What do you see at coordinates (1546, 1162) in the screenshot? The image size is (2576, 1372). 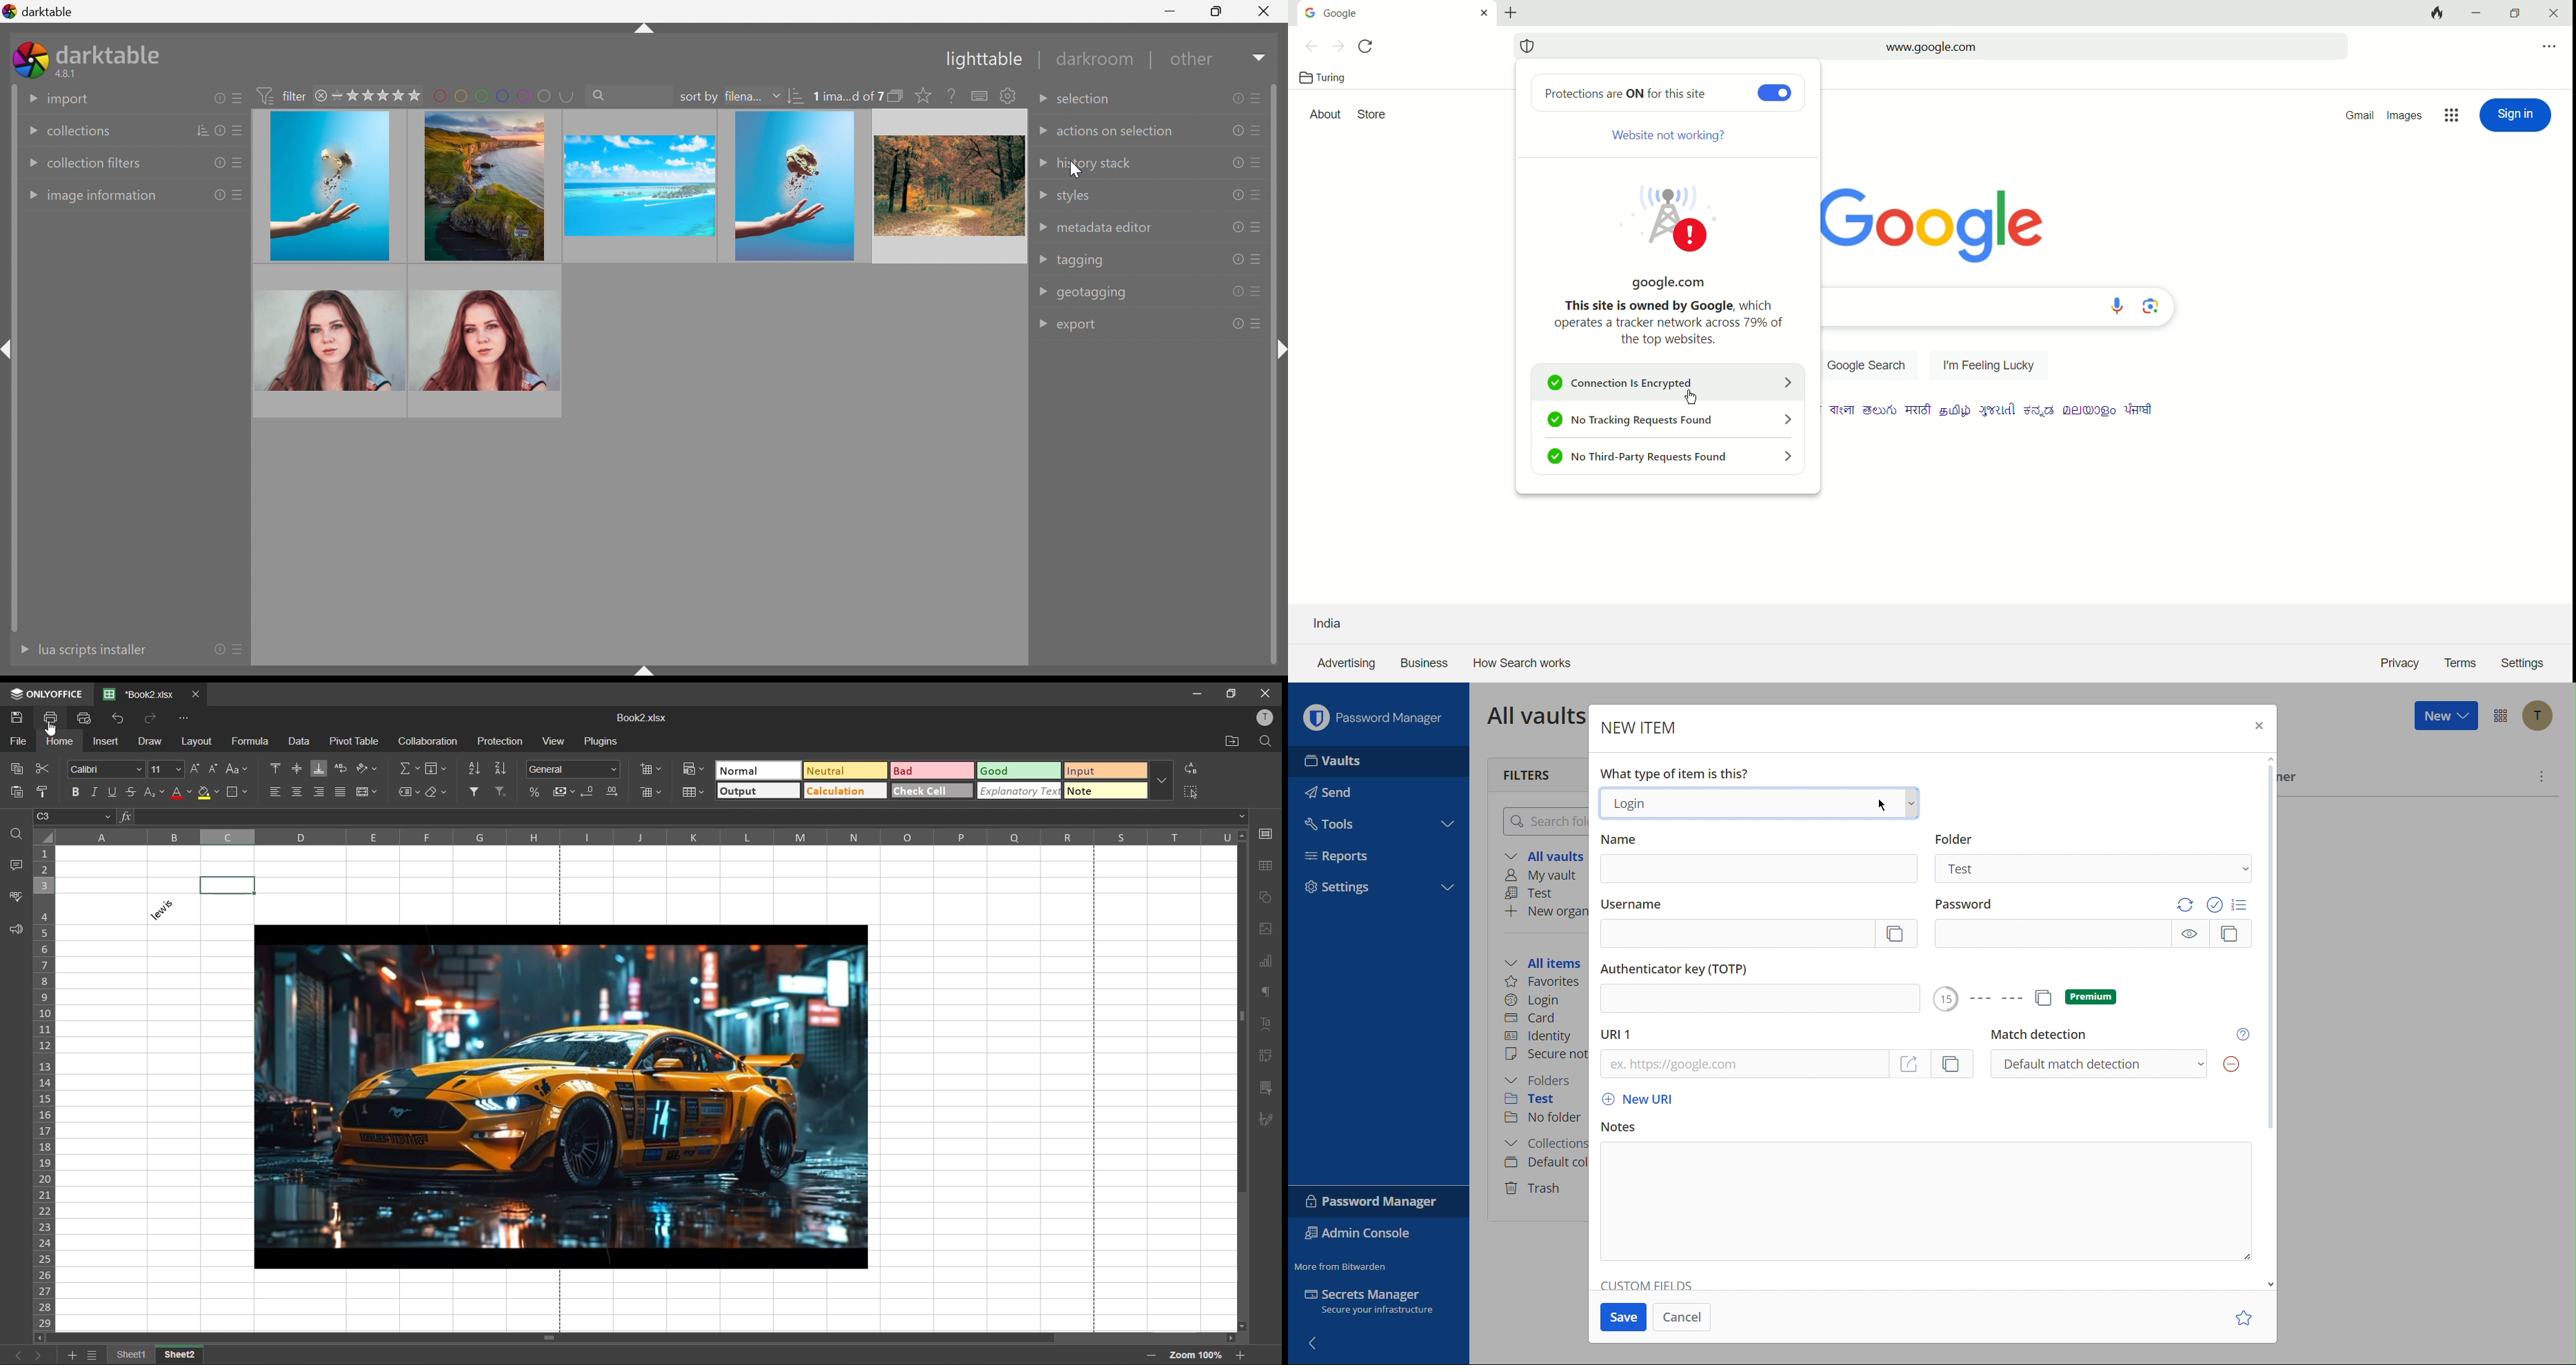 I see `Default collection` at bounding box center [1546, 1162].